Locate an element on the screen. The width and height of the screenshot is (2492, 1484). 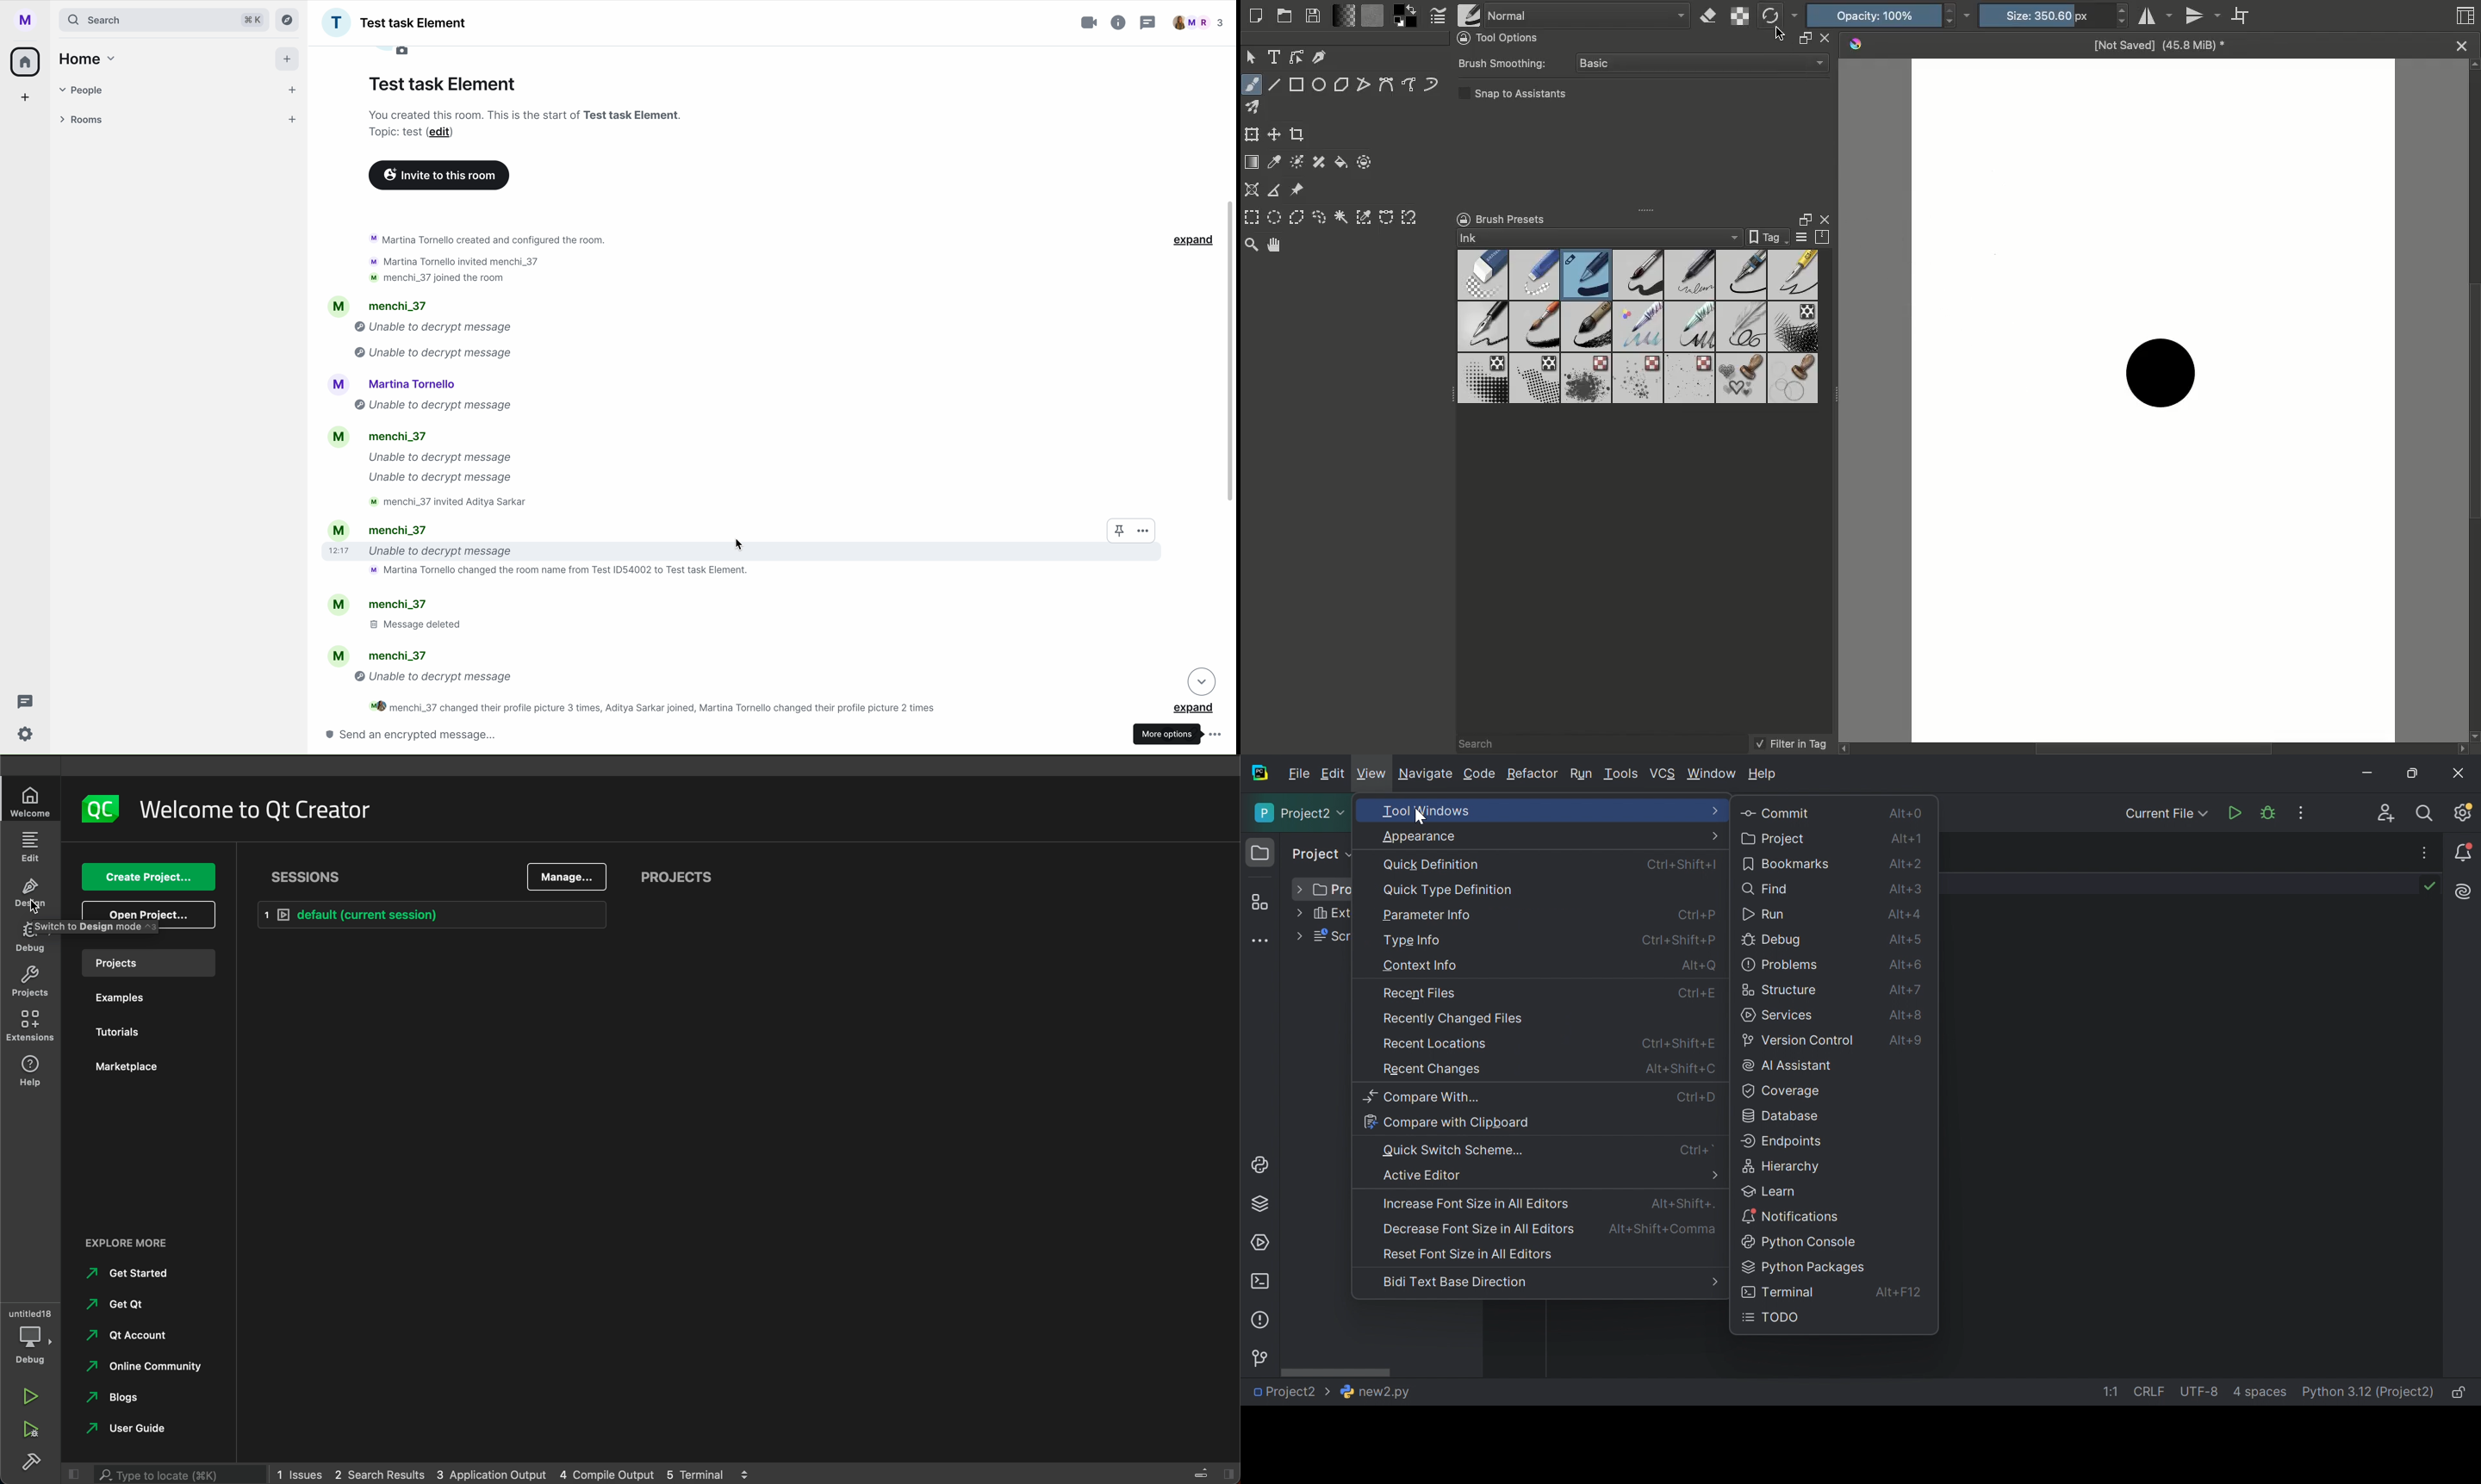
Open is located at coordinates (1285, 16).